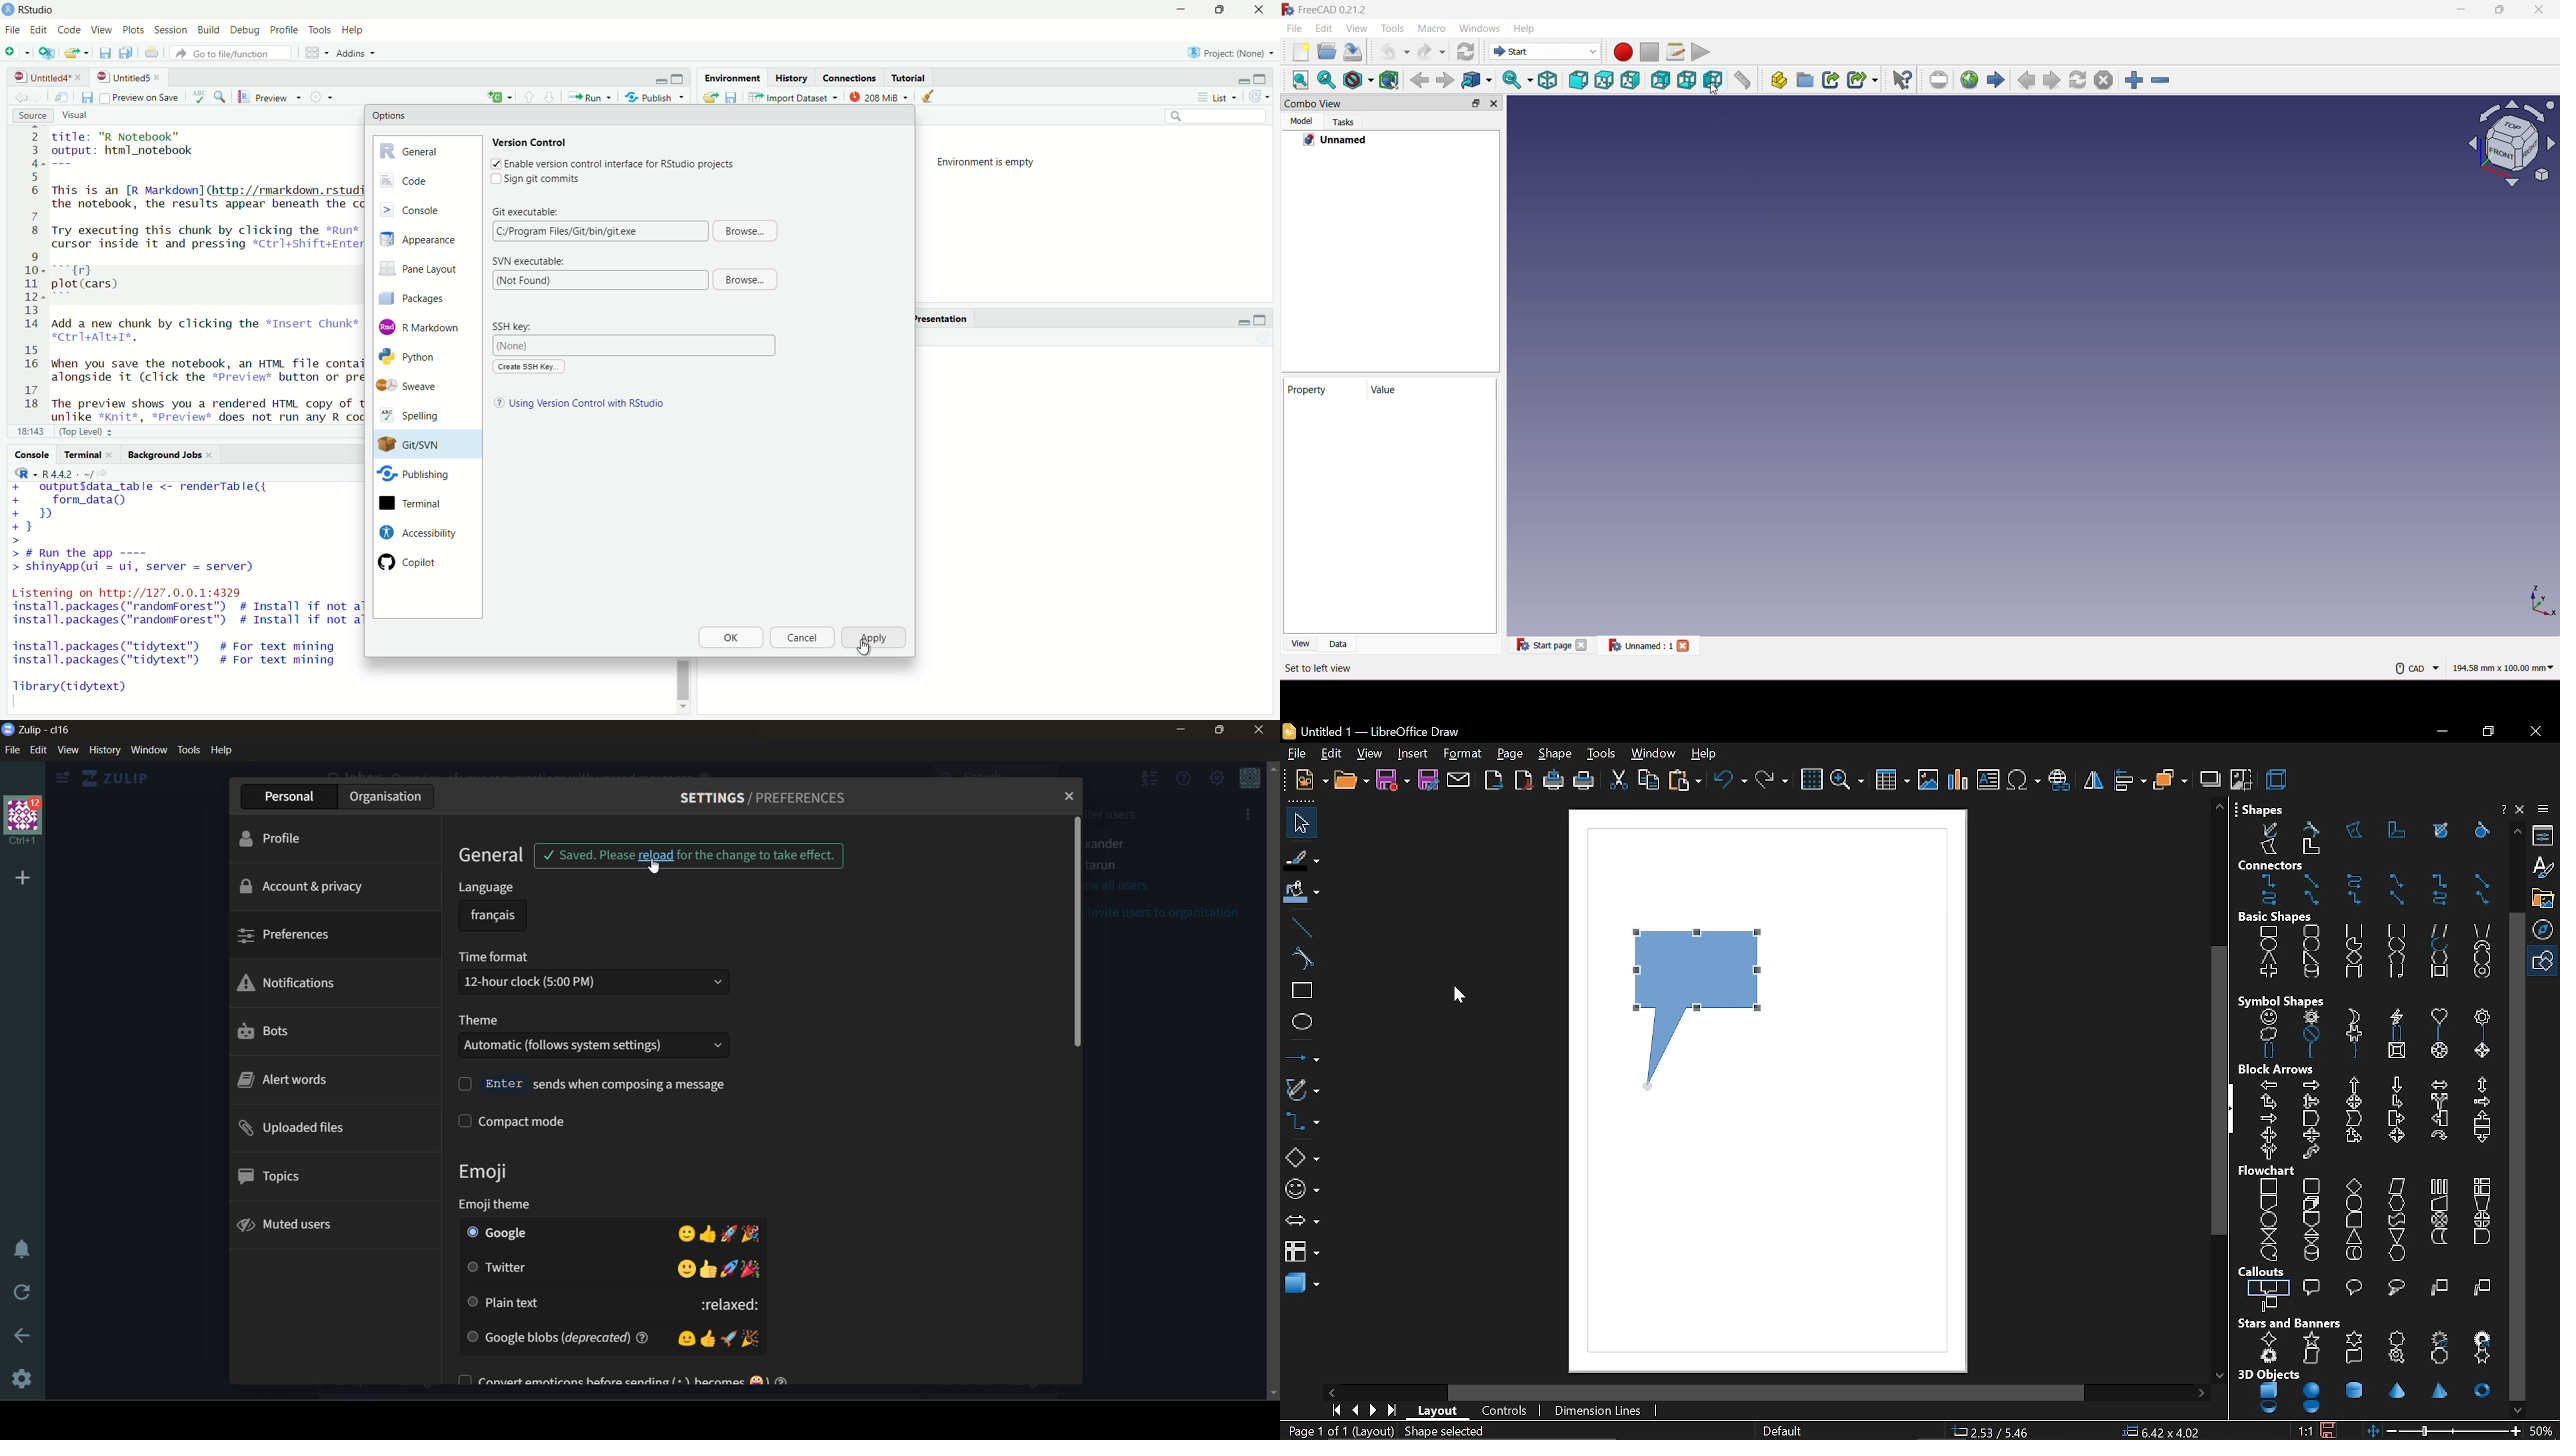  Describe the element at coordinates (2270, 901) in the screenshot. I see `curved connector` at that location.